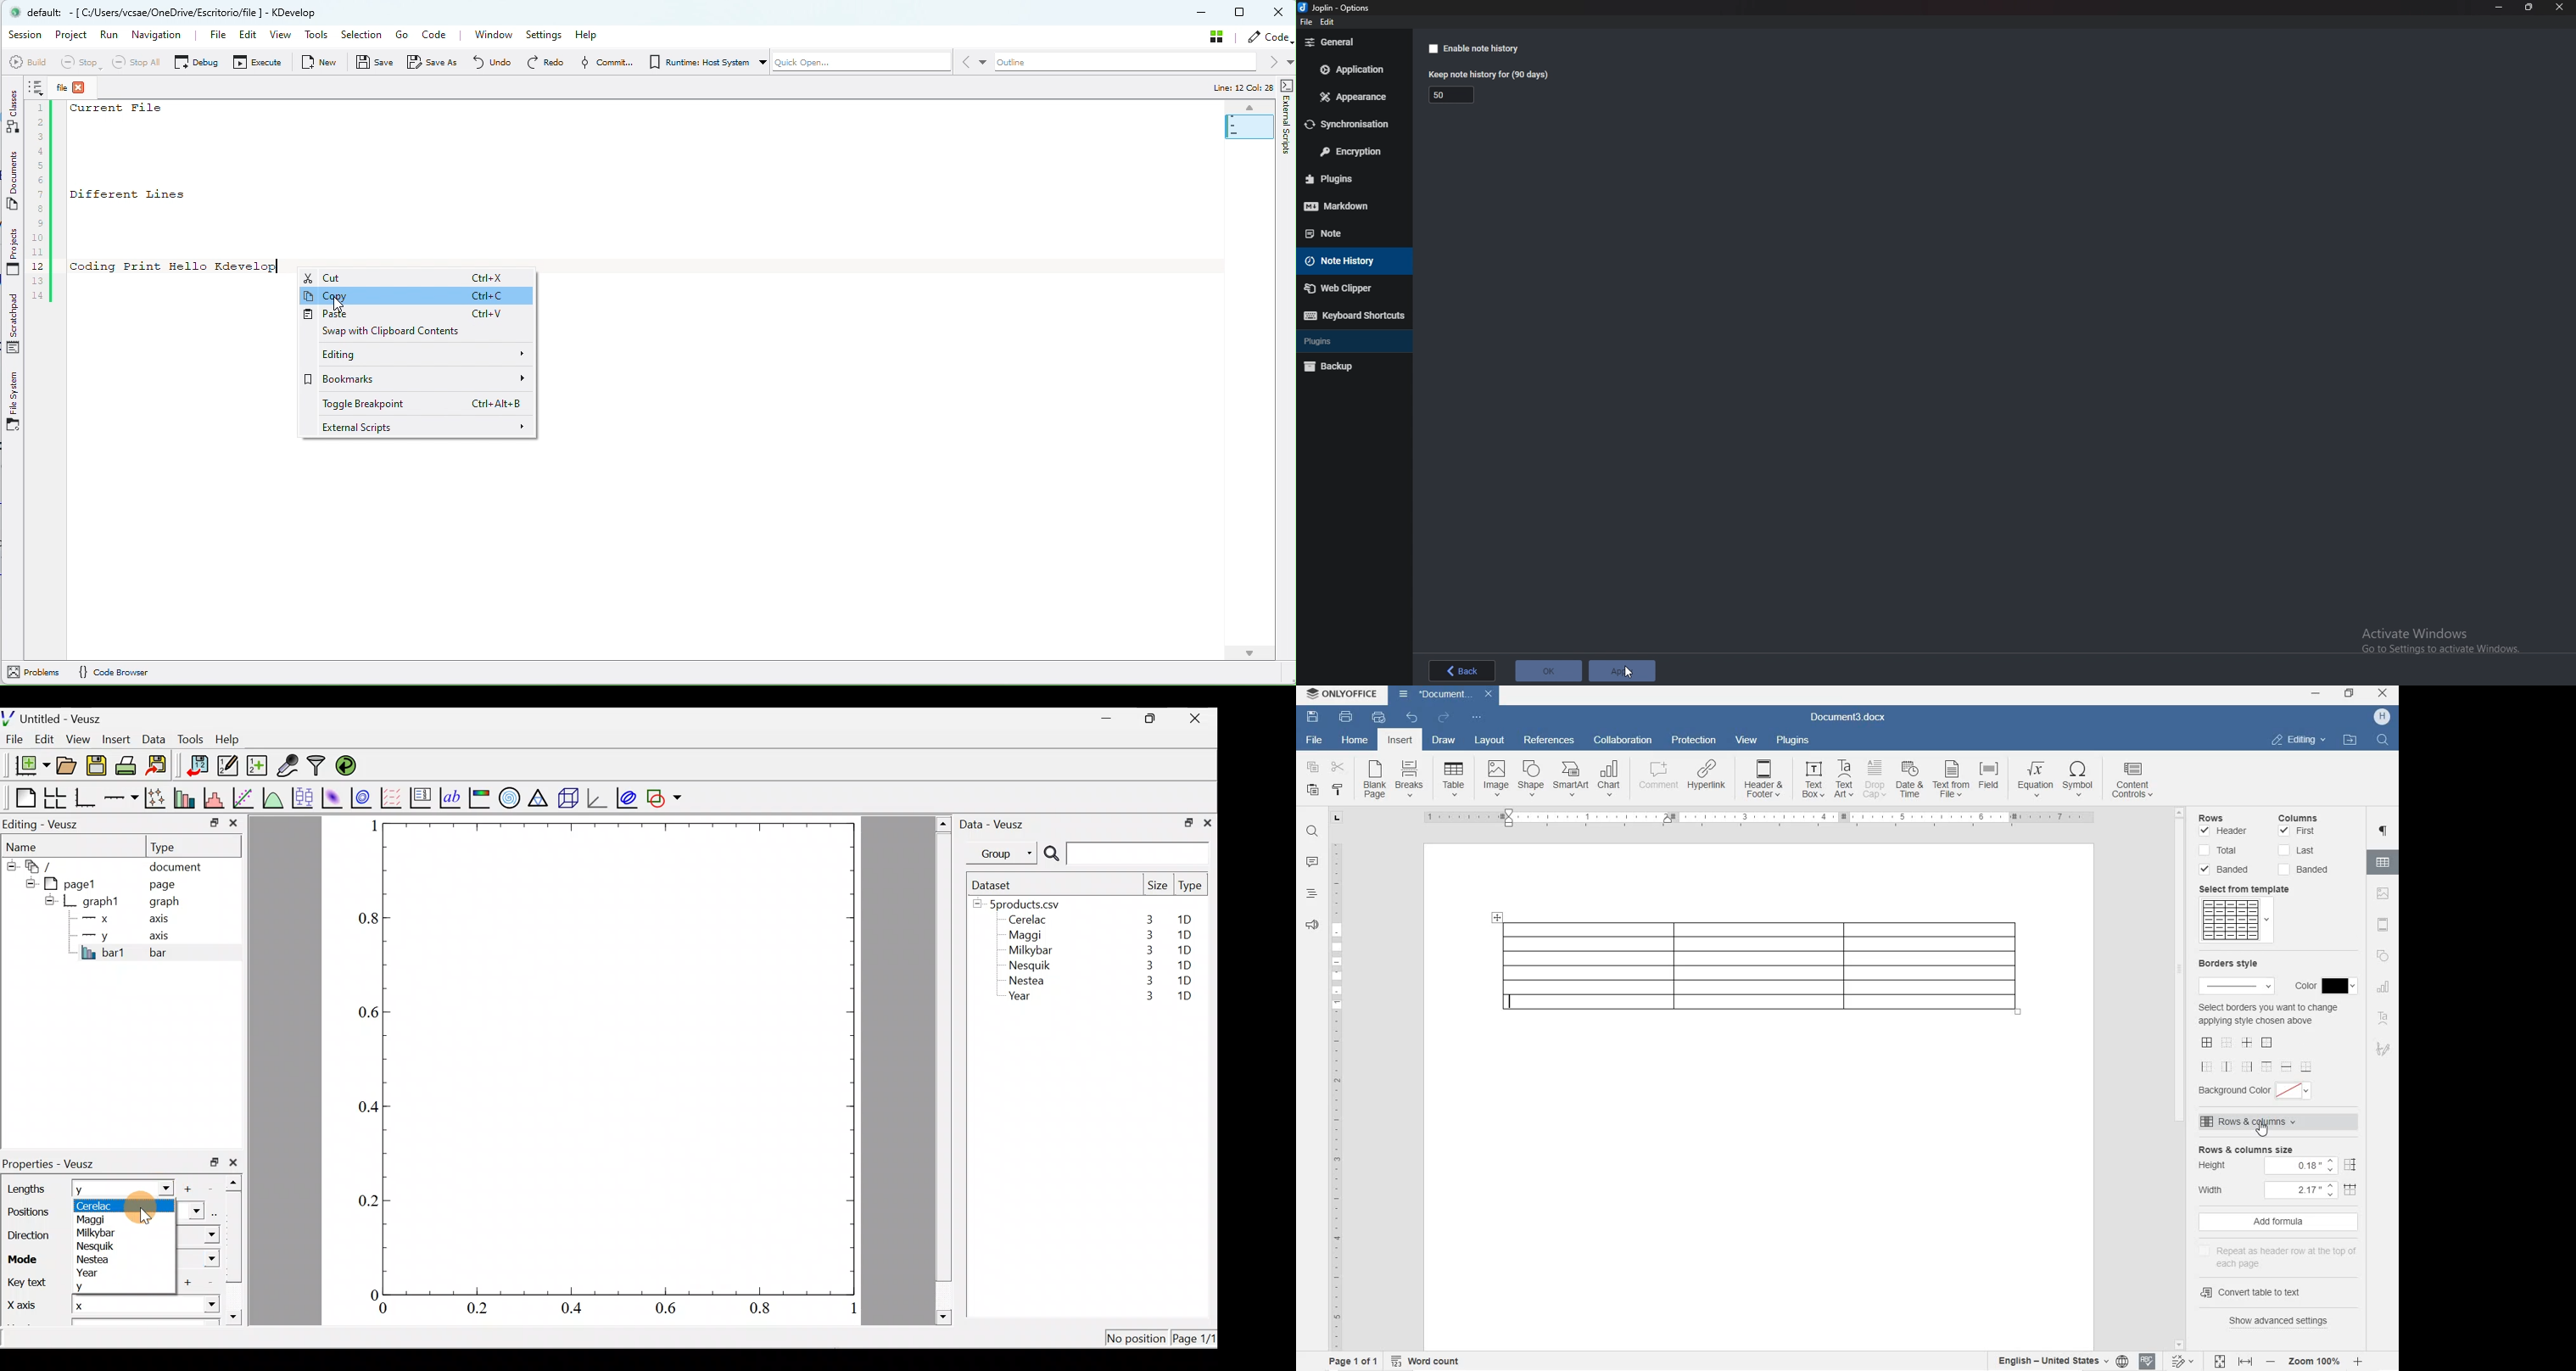  I want to click on FEEDBACK & SUPPORT, so click(1311, 925).